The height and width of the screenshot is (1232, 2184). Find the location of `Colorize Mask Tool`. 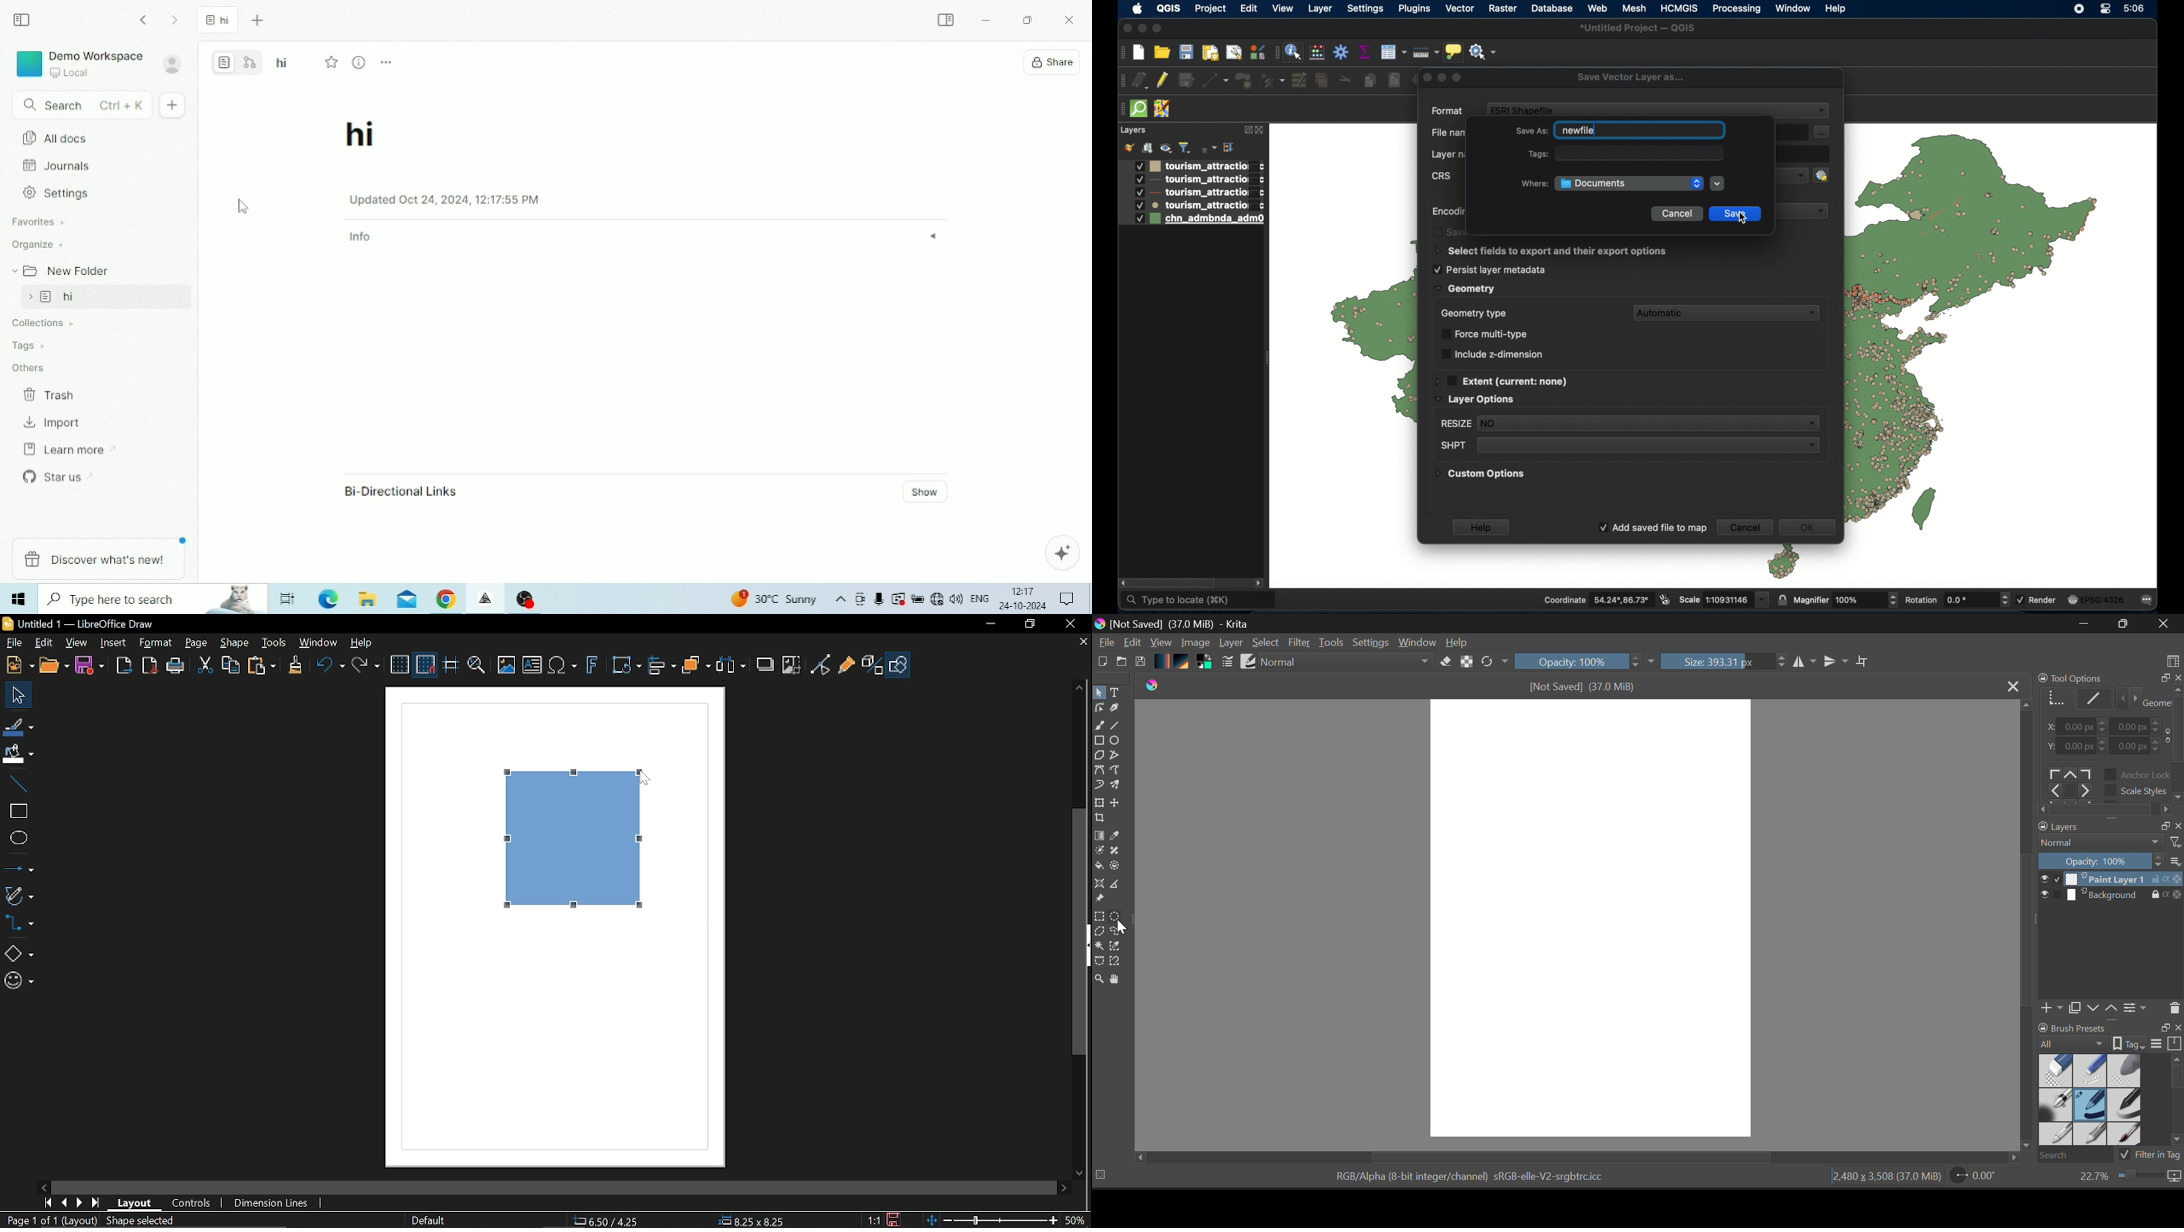

Colorize Mask Tool is located at coordinates (1099, 852).